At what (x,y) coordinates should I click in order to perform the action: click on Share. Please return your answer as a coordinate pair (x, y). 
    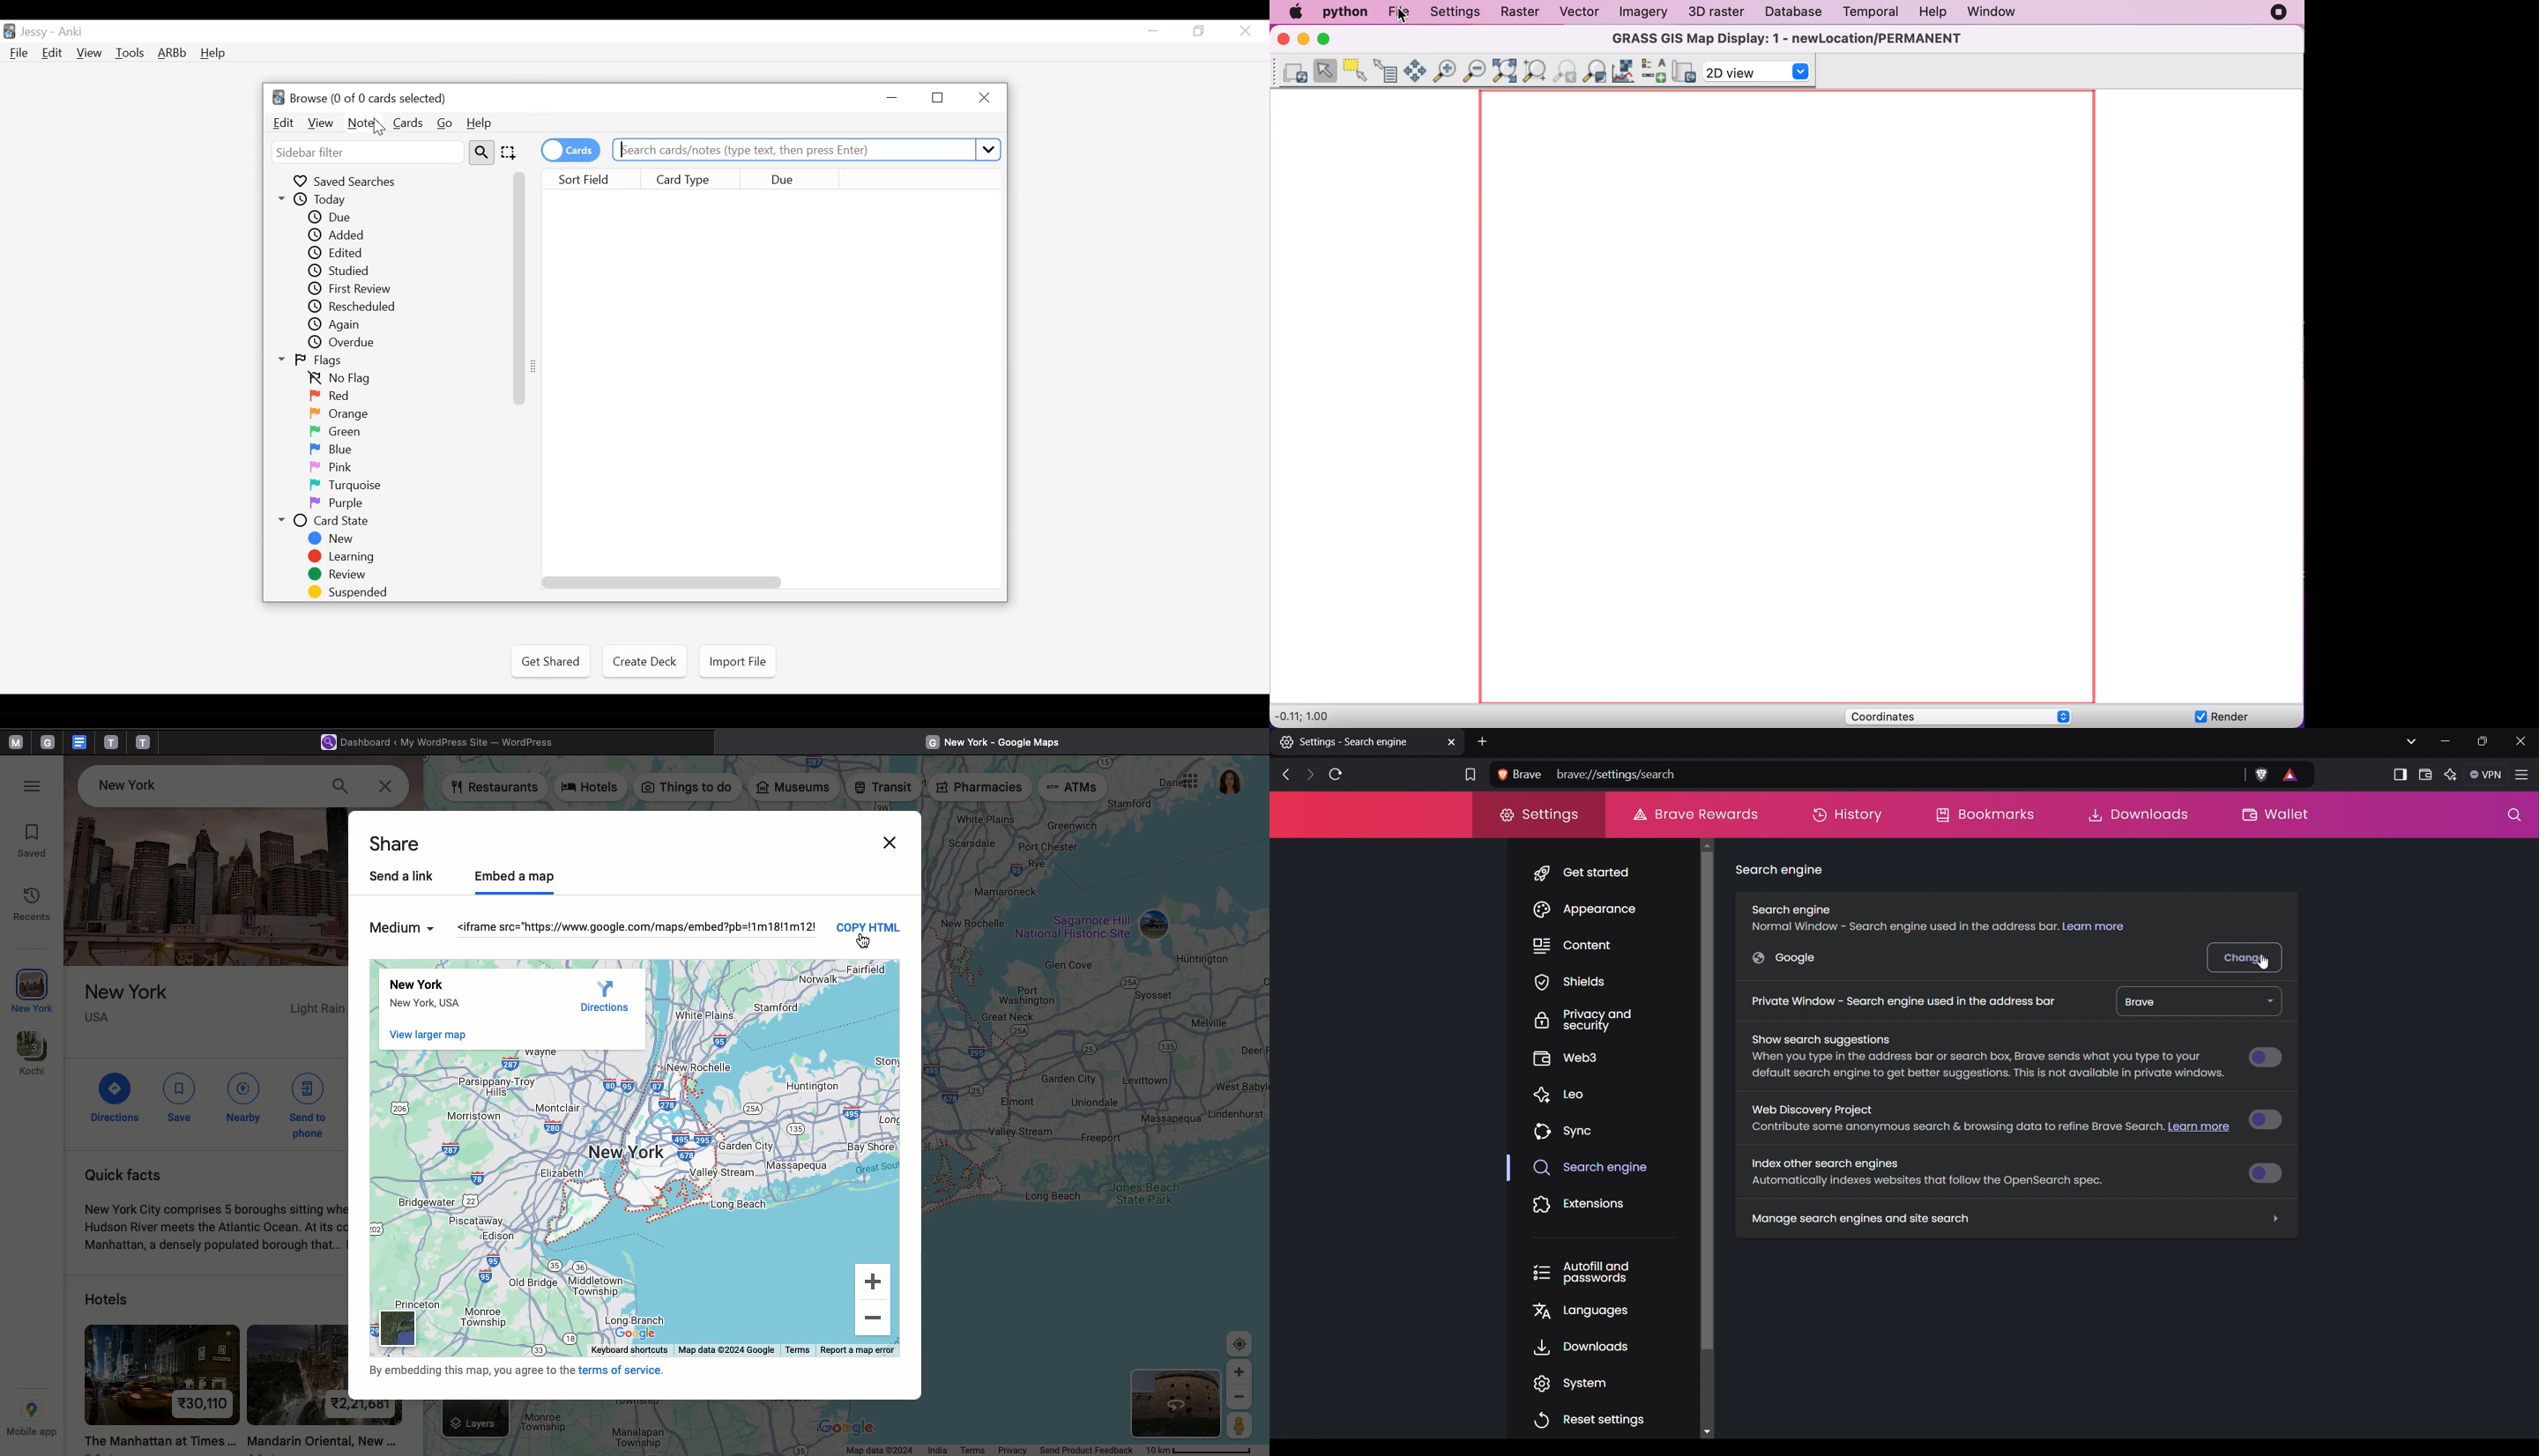
    Looking at the image, I should click on (403, 843).